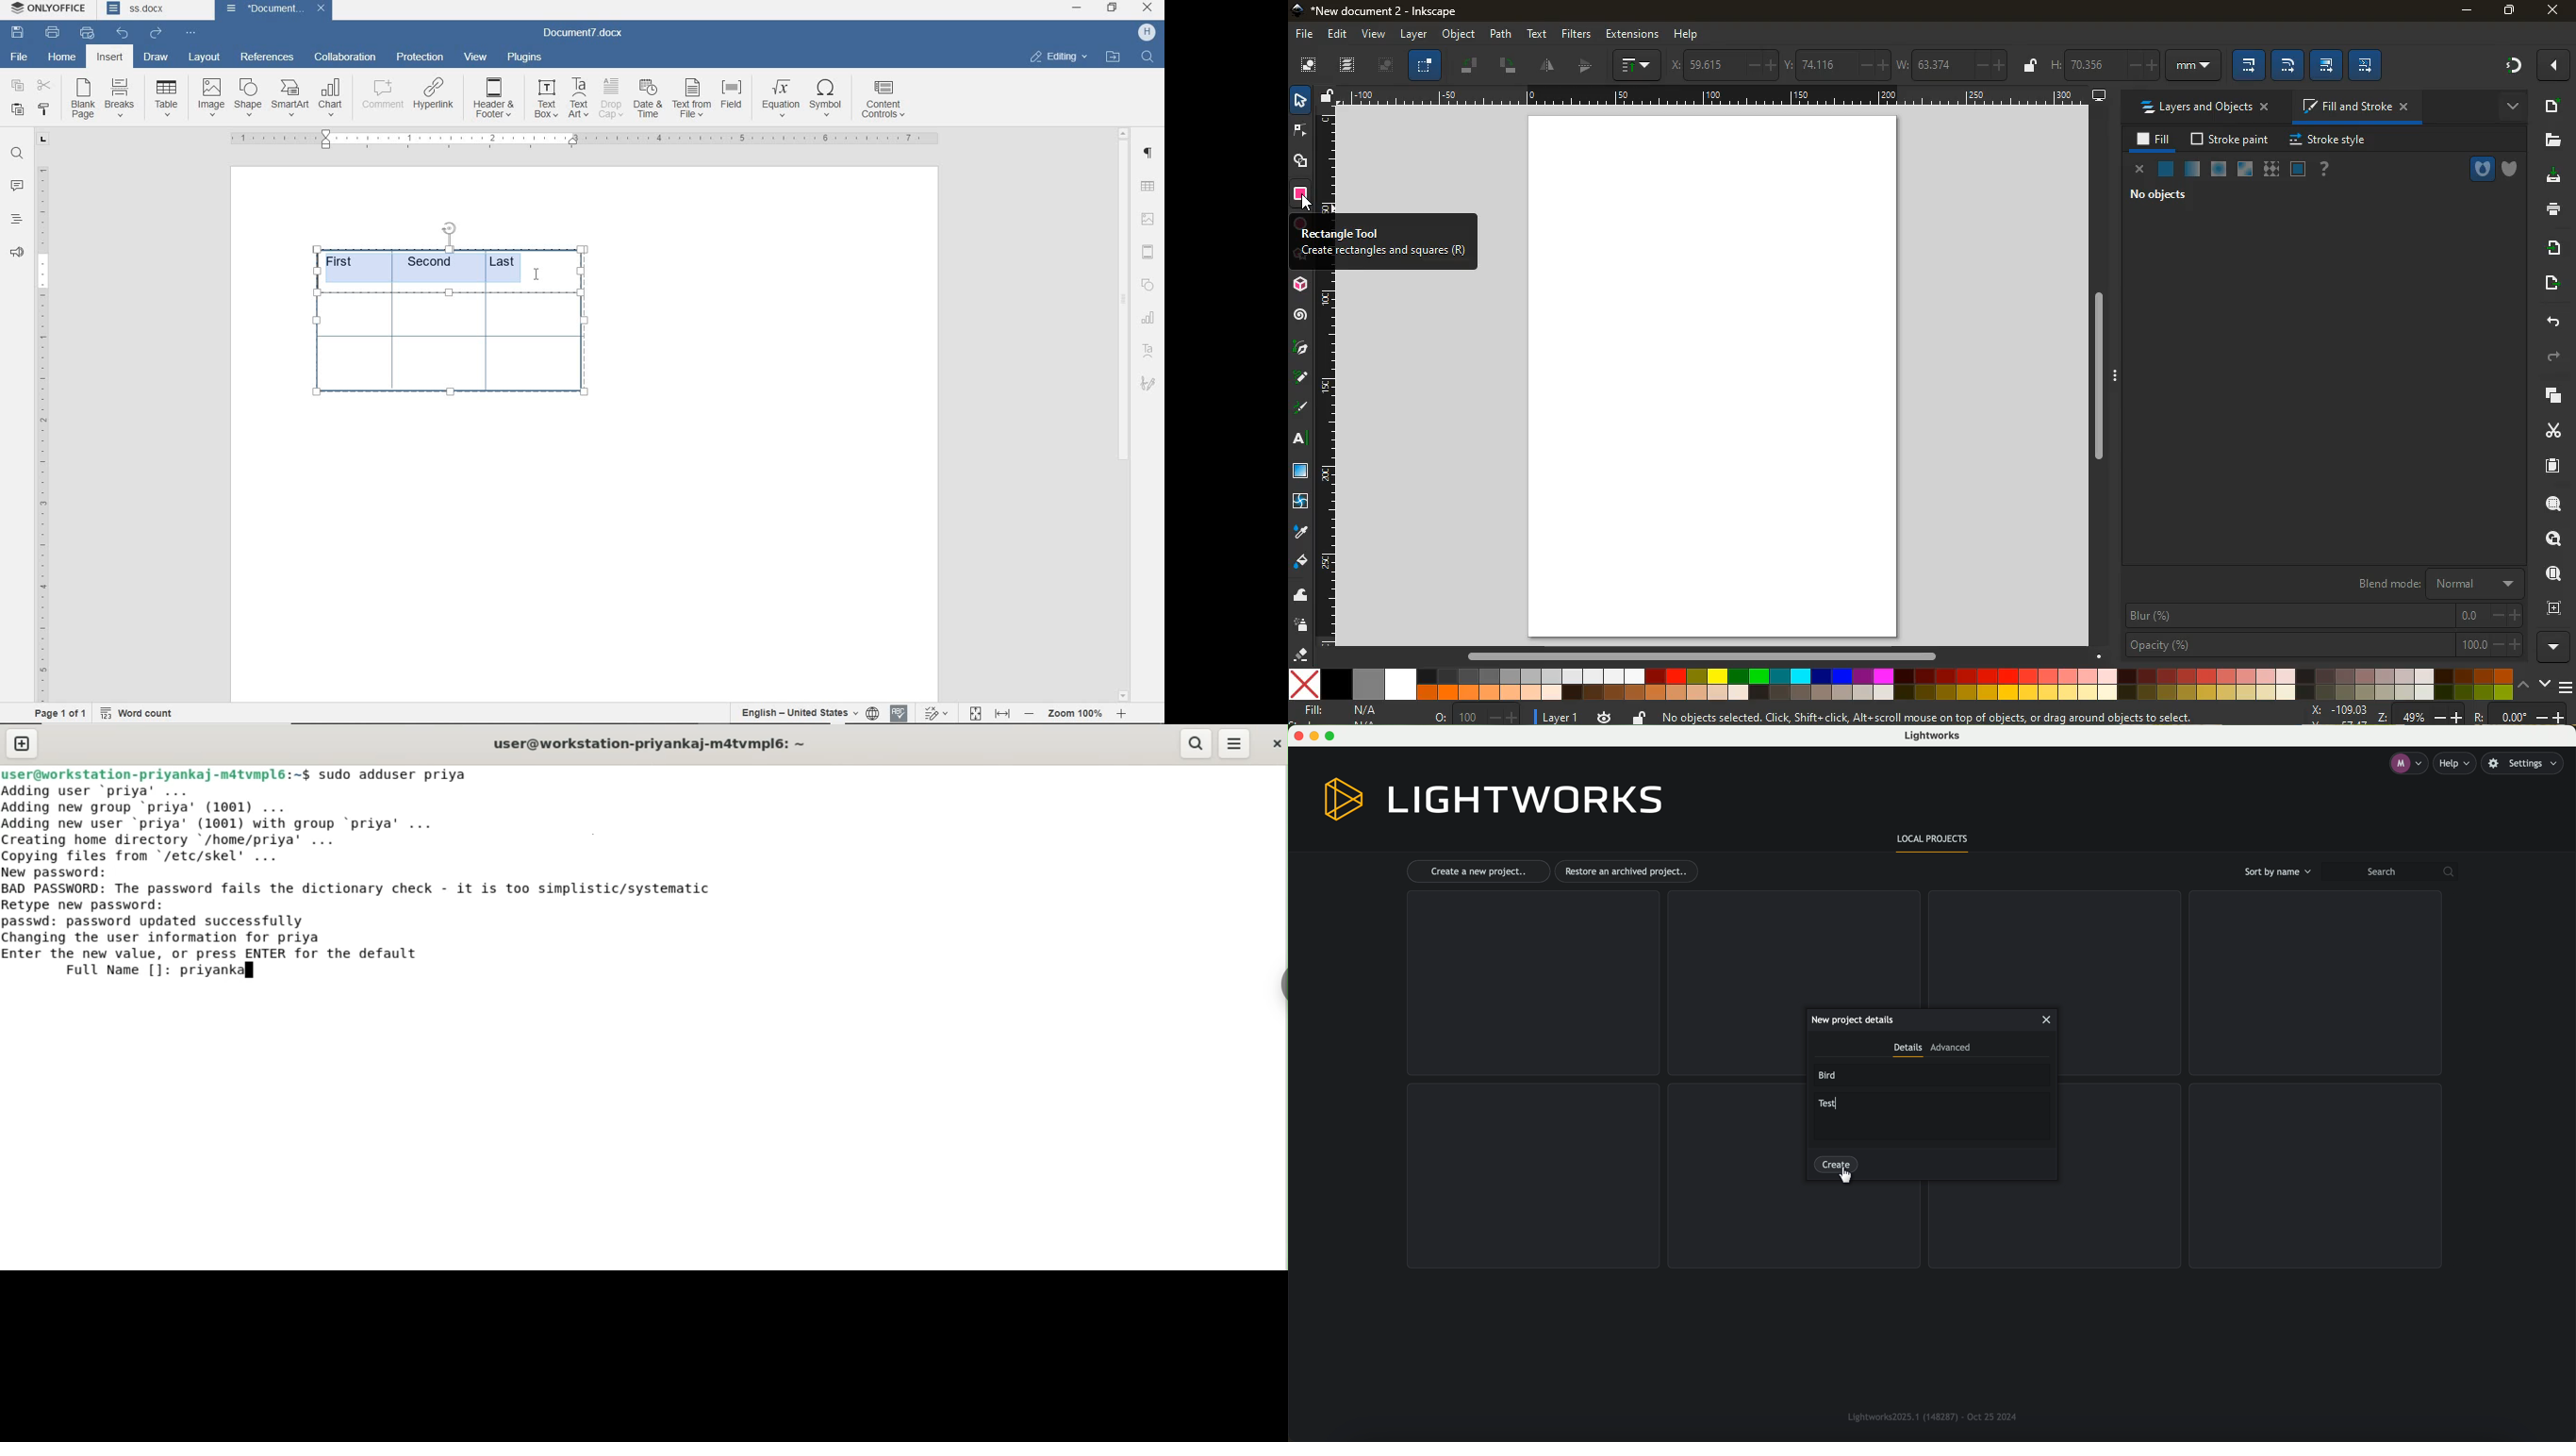 This screenshot has height=1456, width=2576. What do you see at coordinates (1079, 711) in the screenshot?
I see `zoom out or zoom in` at bounding box center [1079, 711].